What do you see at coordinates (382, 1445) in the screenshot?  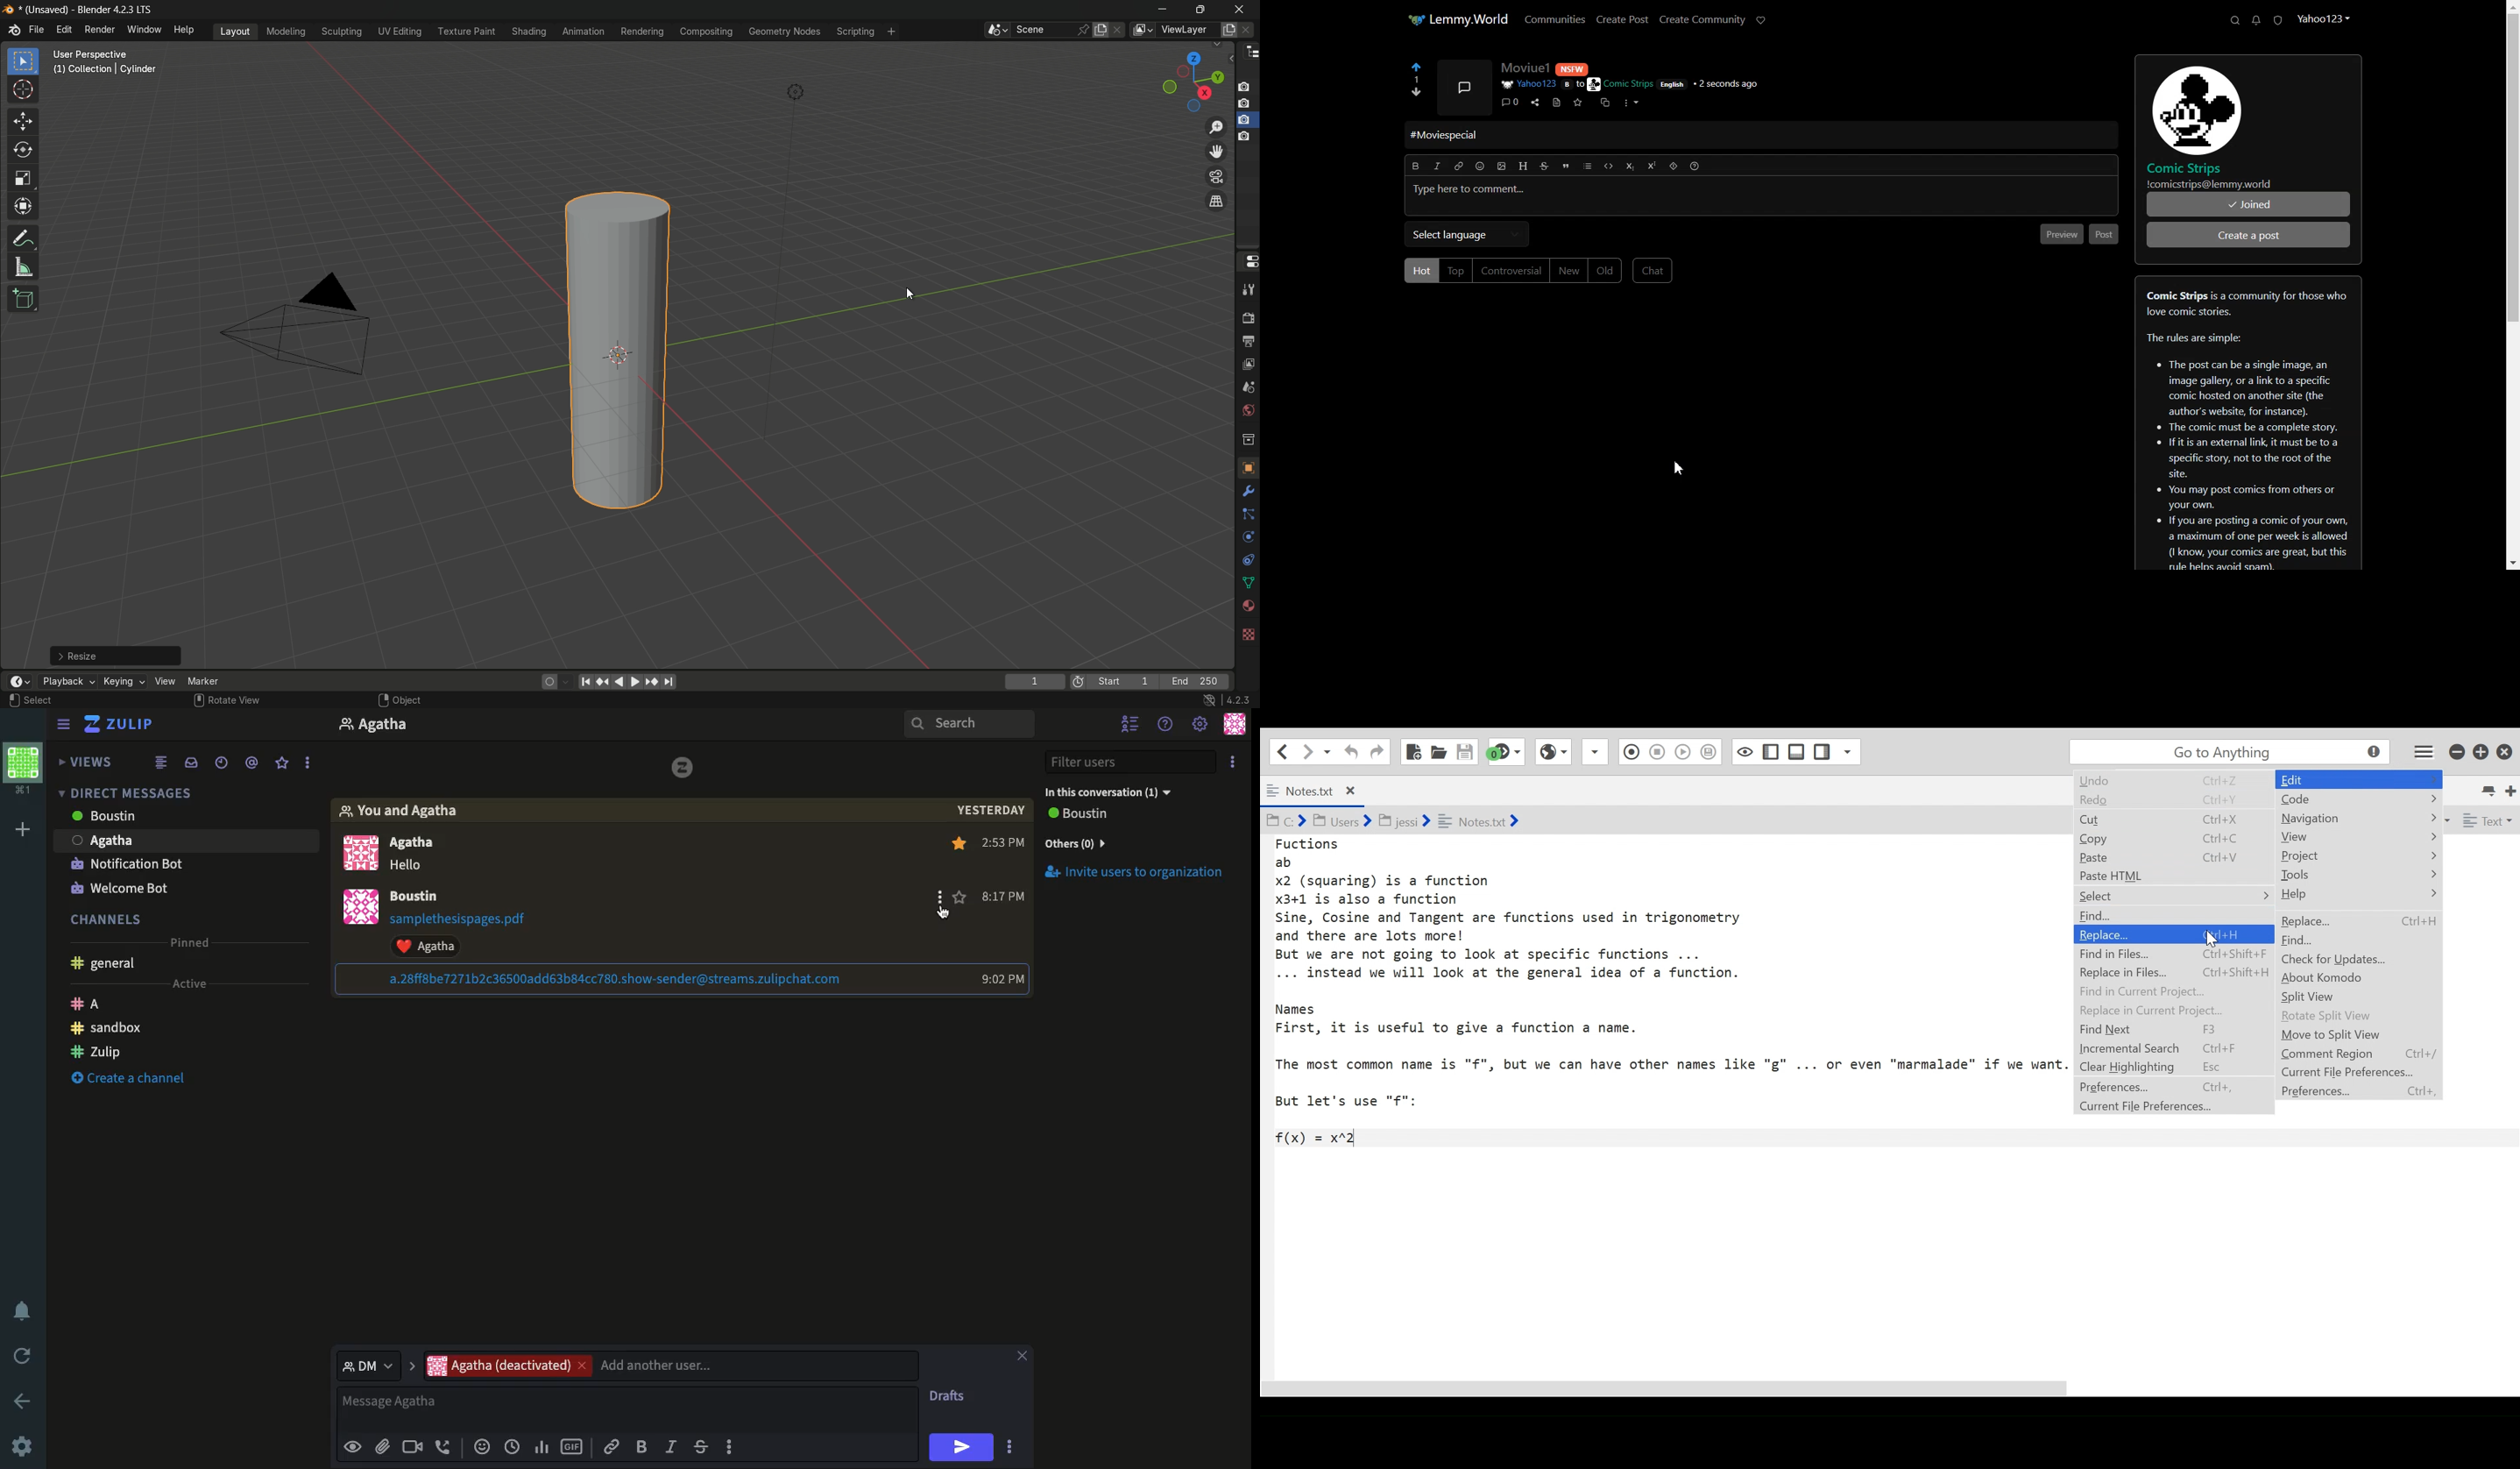 I see `File attachment` at bounding box center [382, 1445].